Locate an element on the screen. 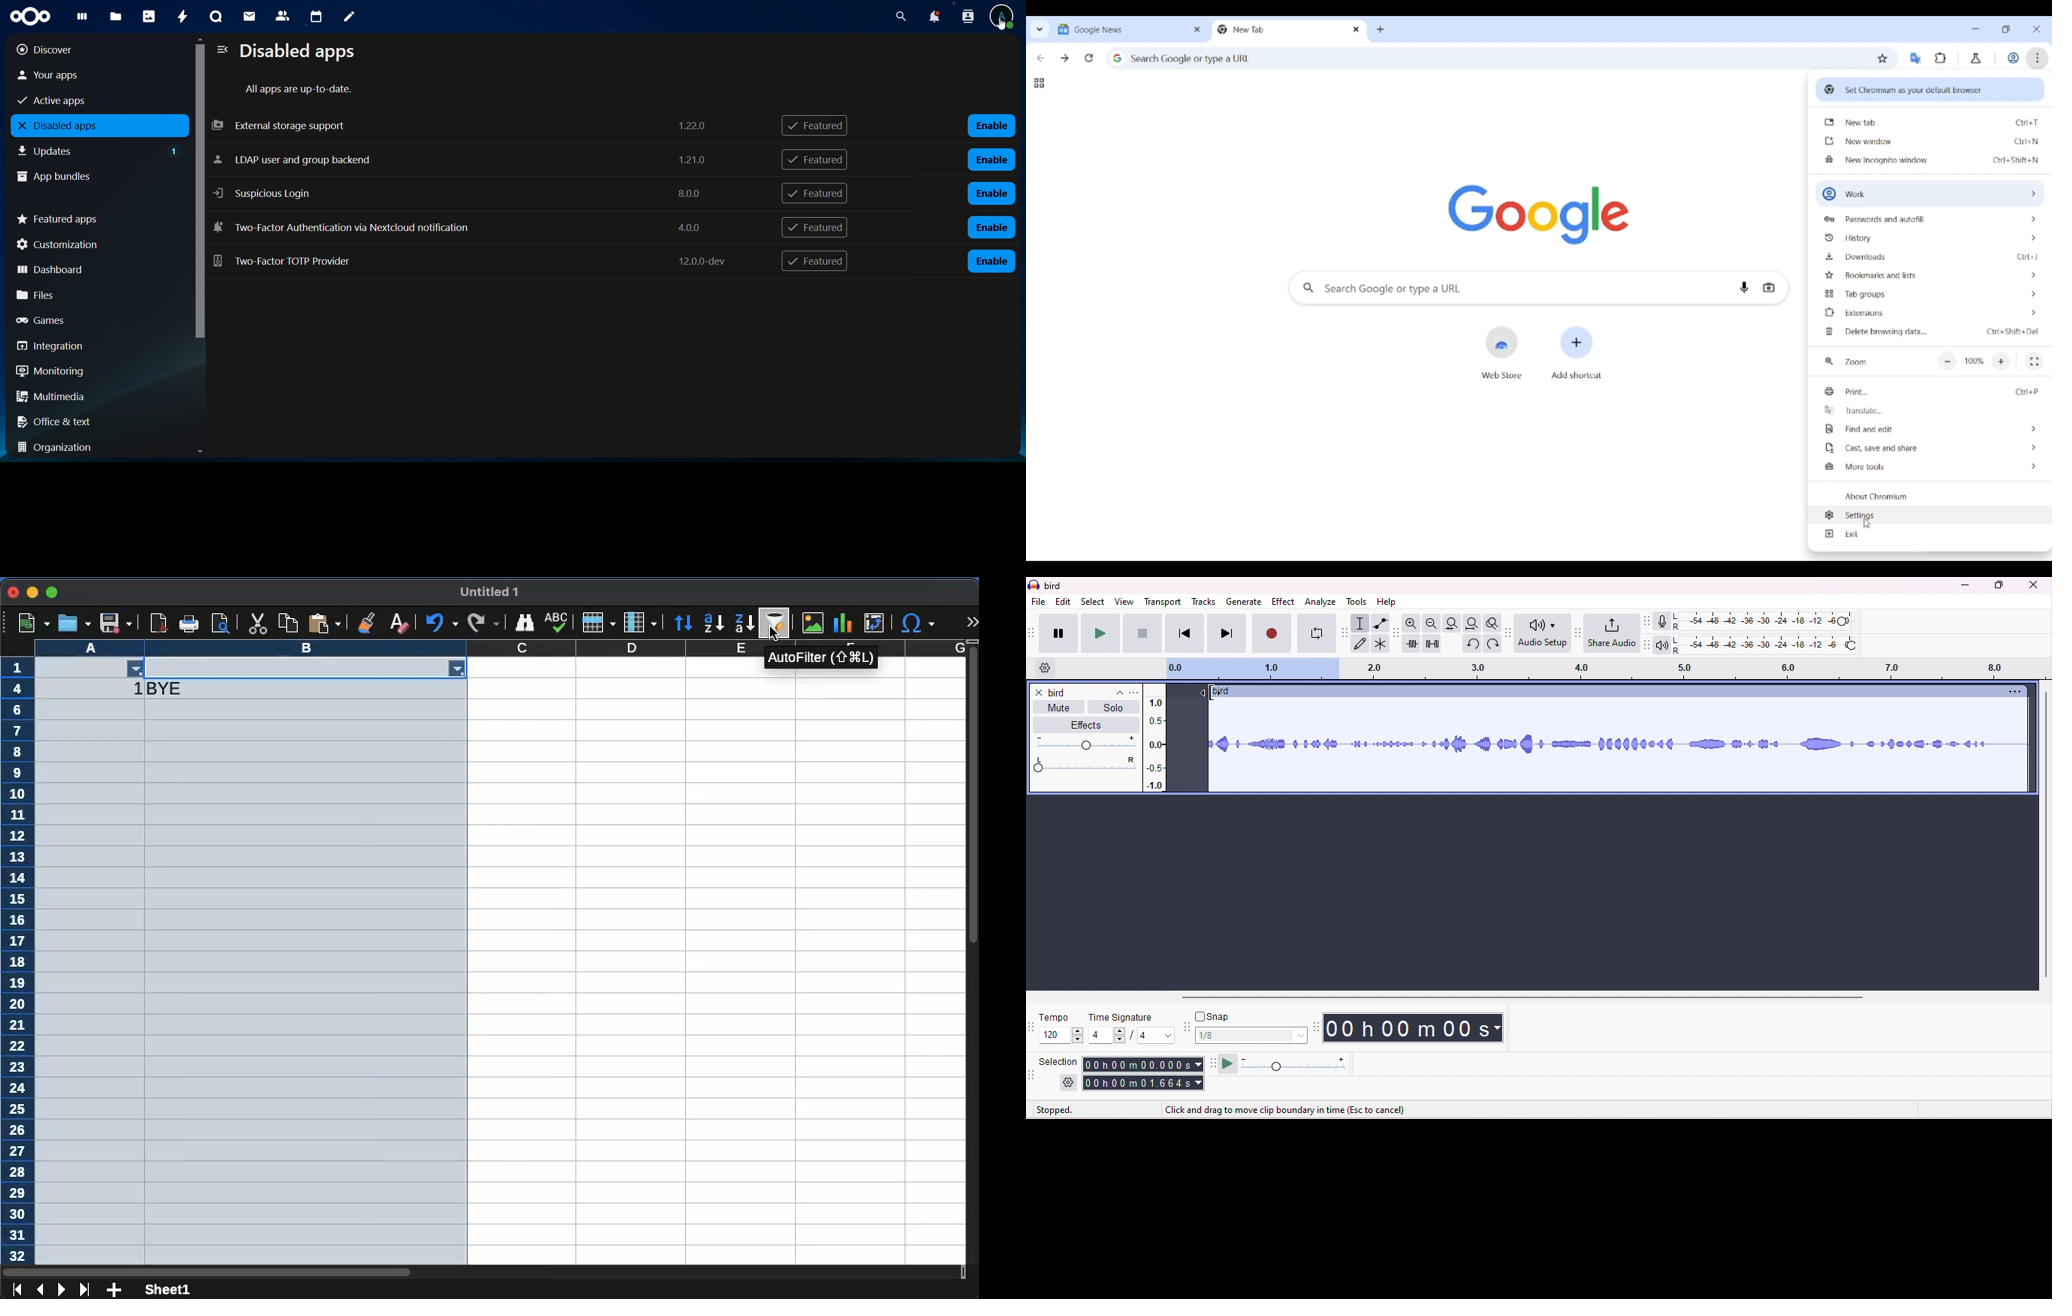  time signature is located at coordinates (1120, 1018).